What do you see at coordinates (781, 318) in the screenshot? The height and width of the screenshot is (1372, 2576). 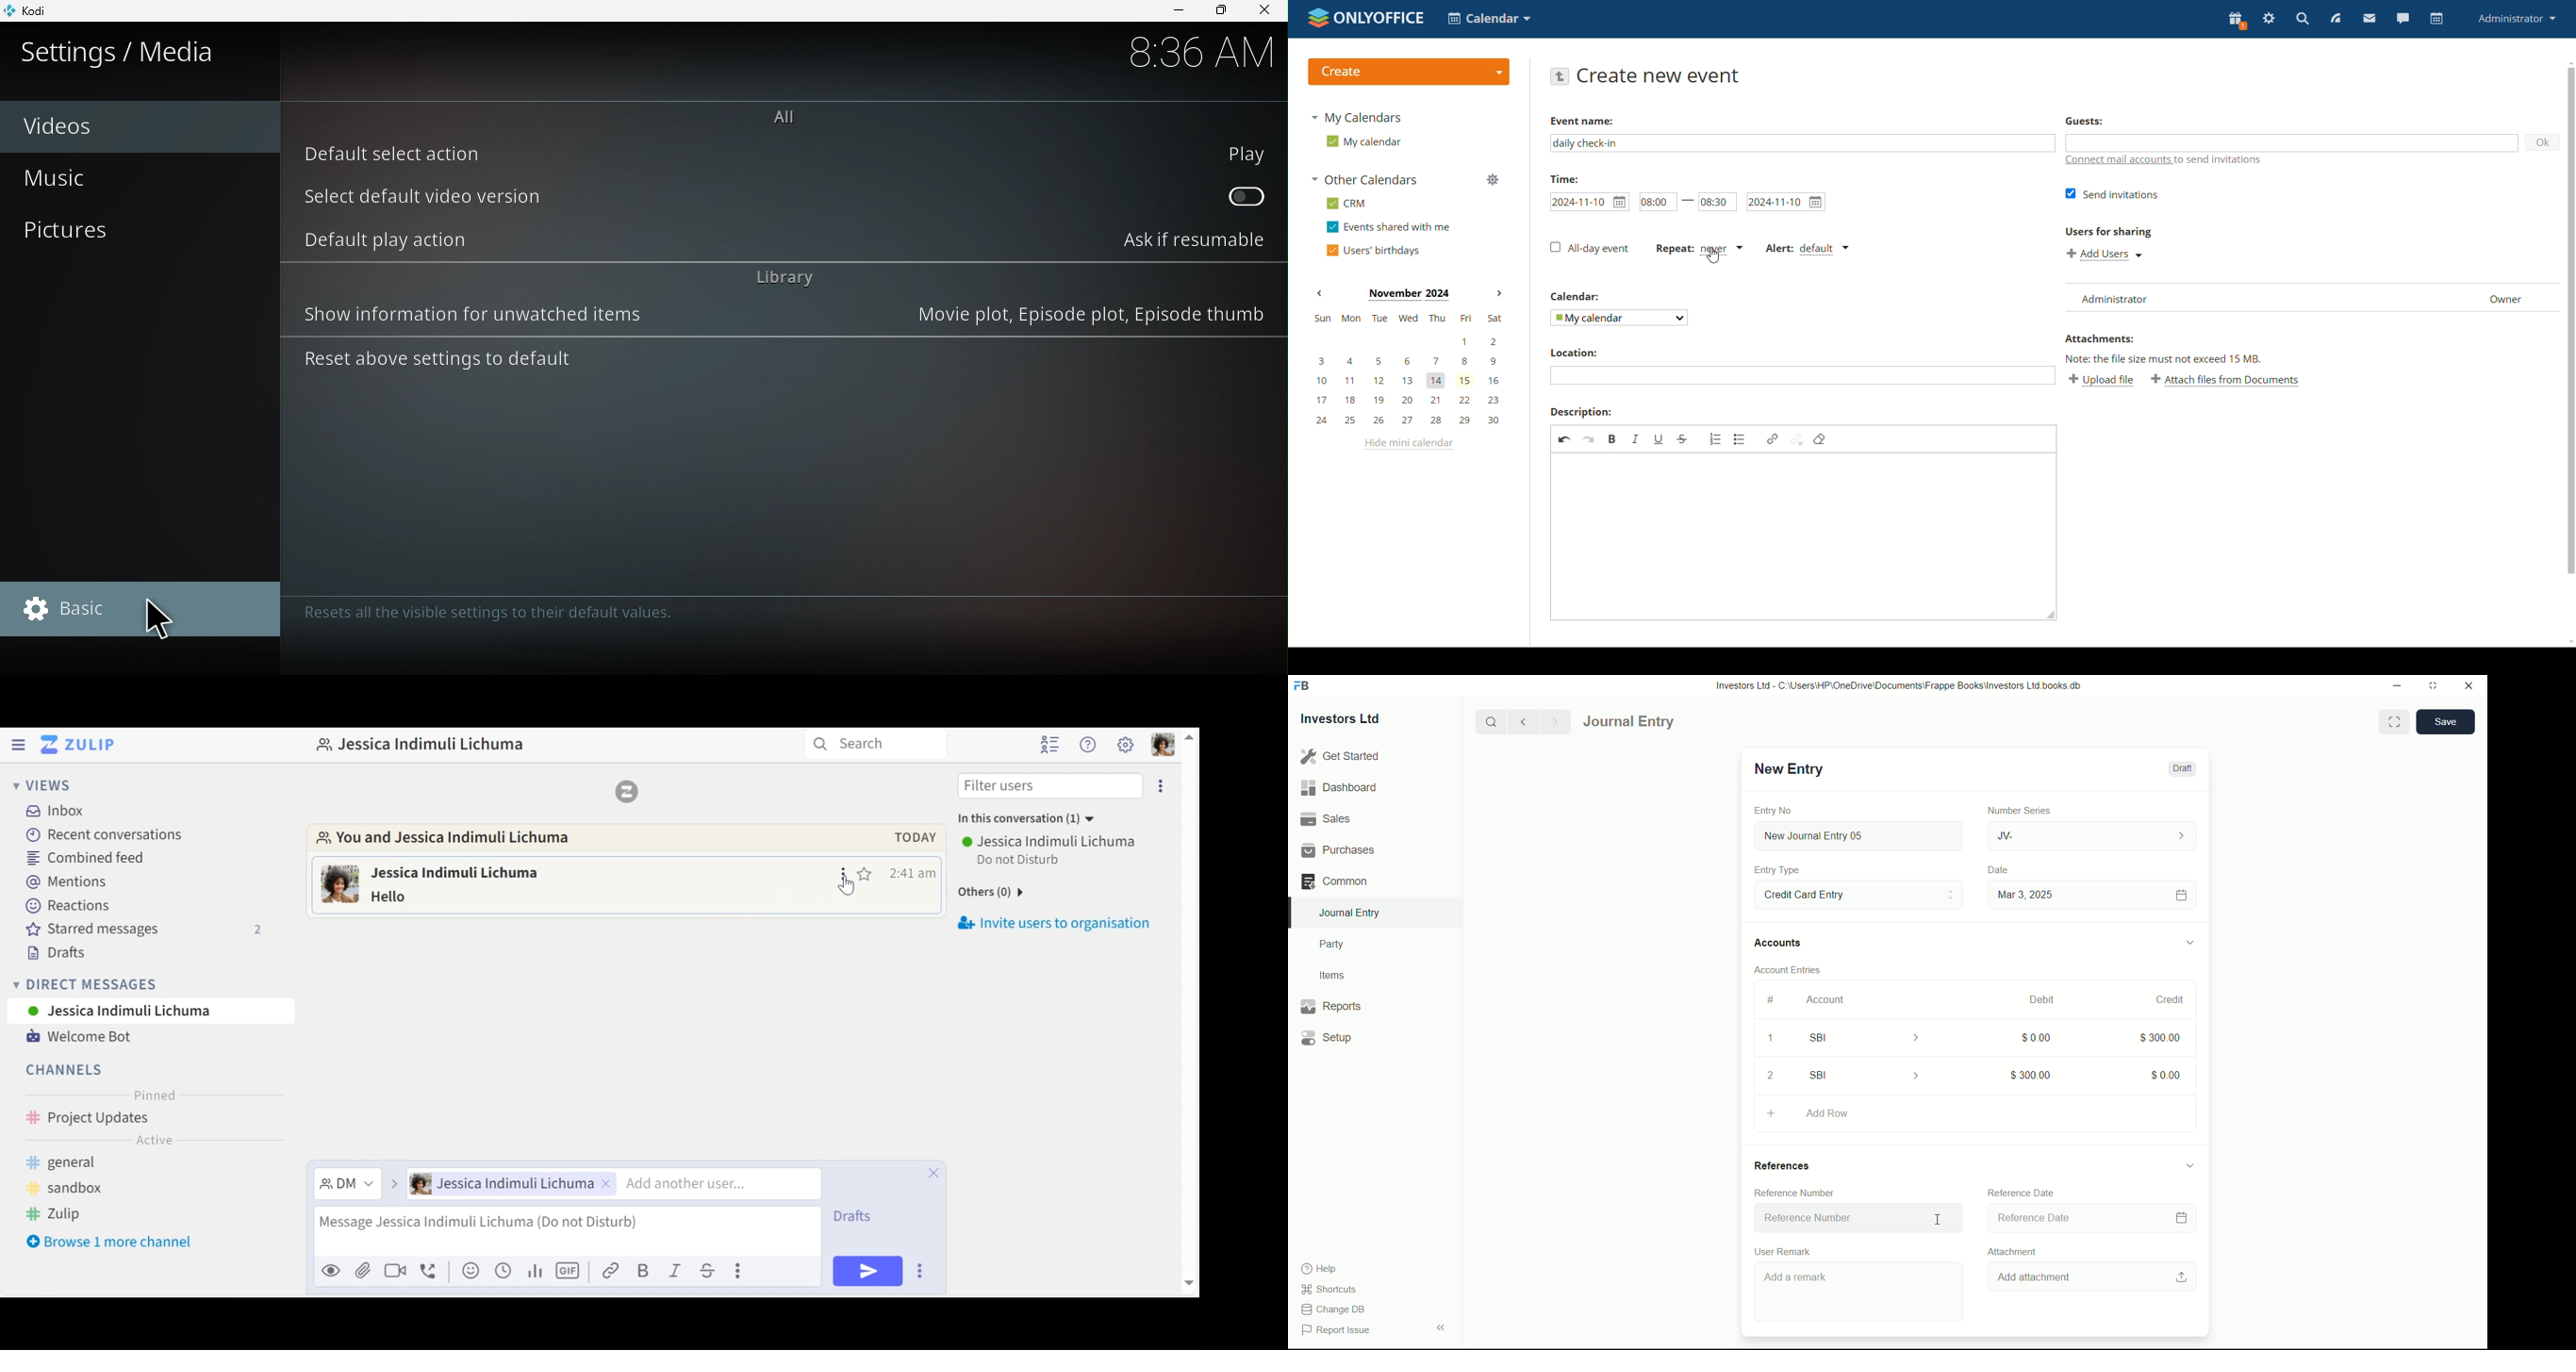 I see `Show information for unwatched items : Movie plot, episode plot, episode thumb` at bounding box center [781, 318].